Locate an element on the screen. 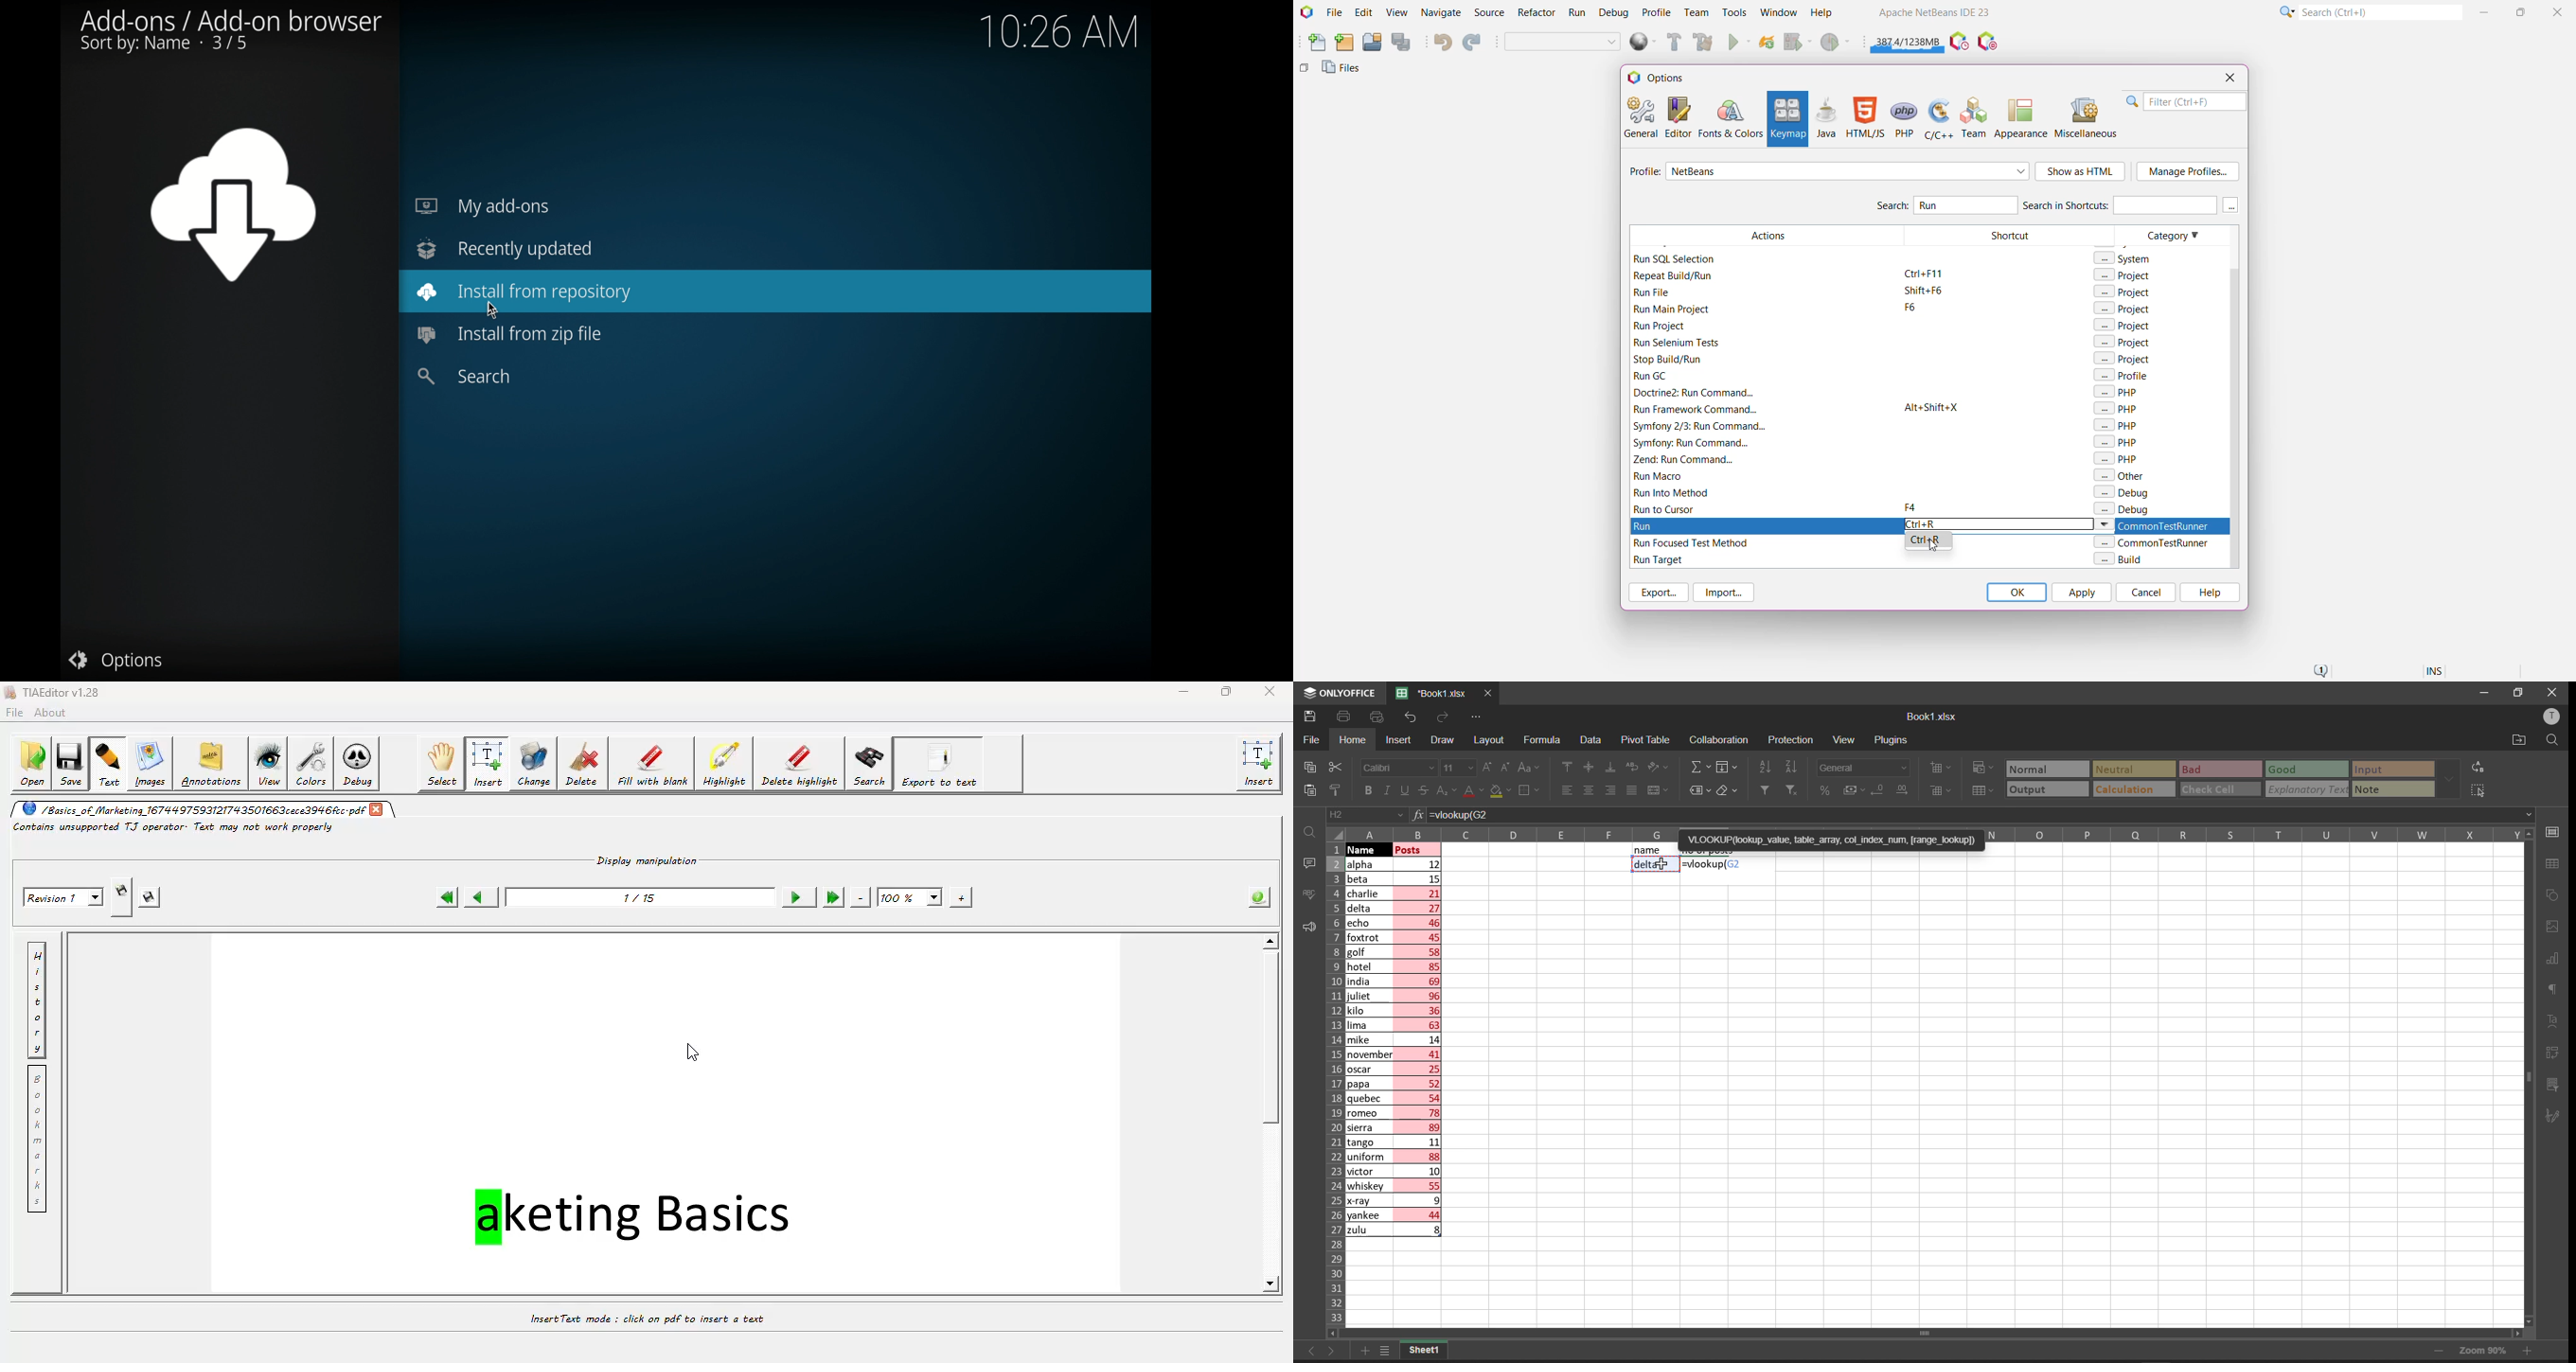 This screenshot has height=1372, width=2576. font color is located at coordinates (1472, 790).